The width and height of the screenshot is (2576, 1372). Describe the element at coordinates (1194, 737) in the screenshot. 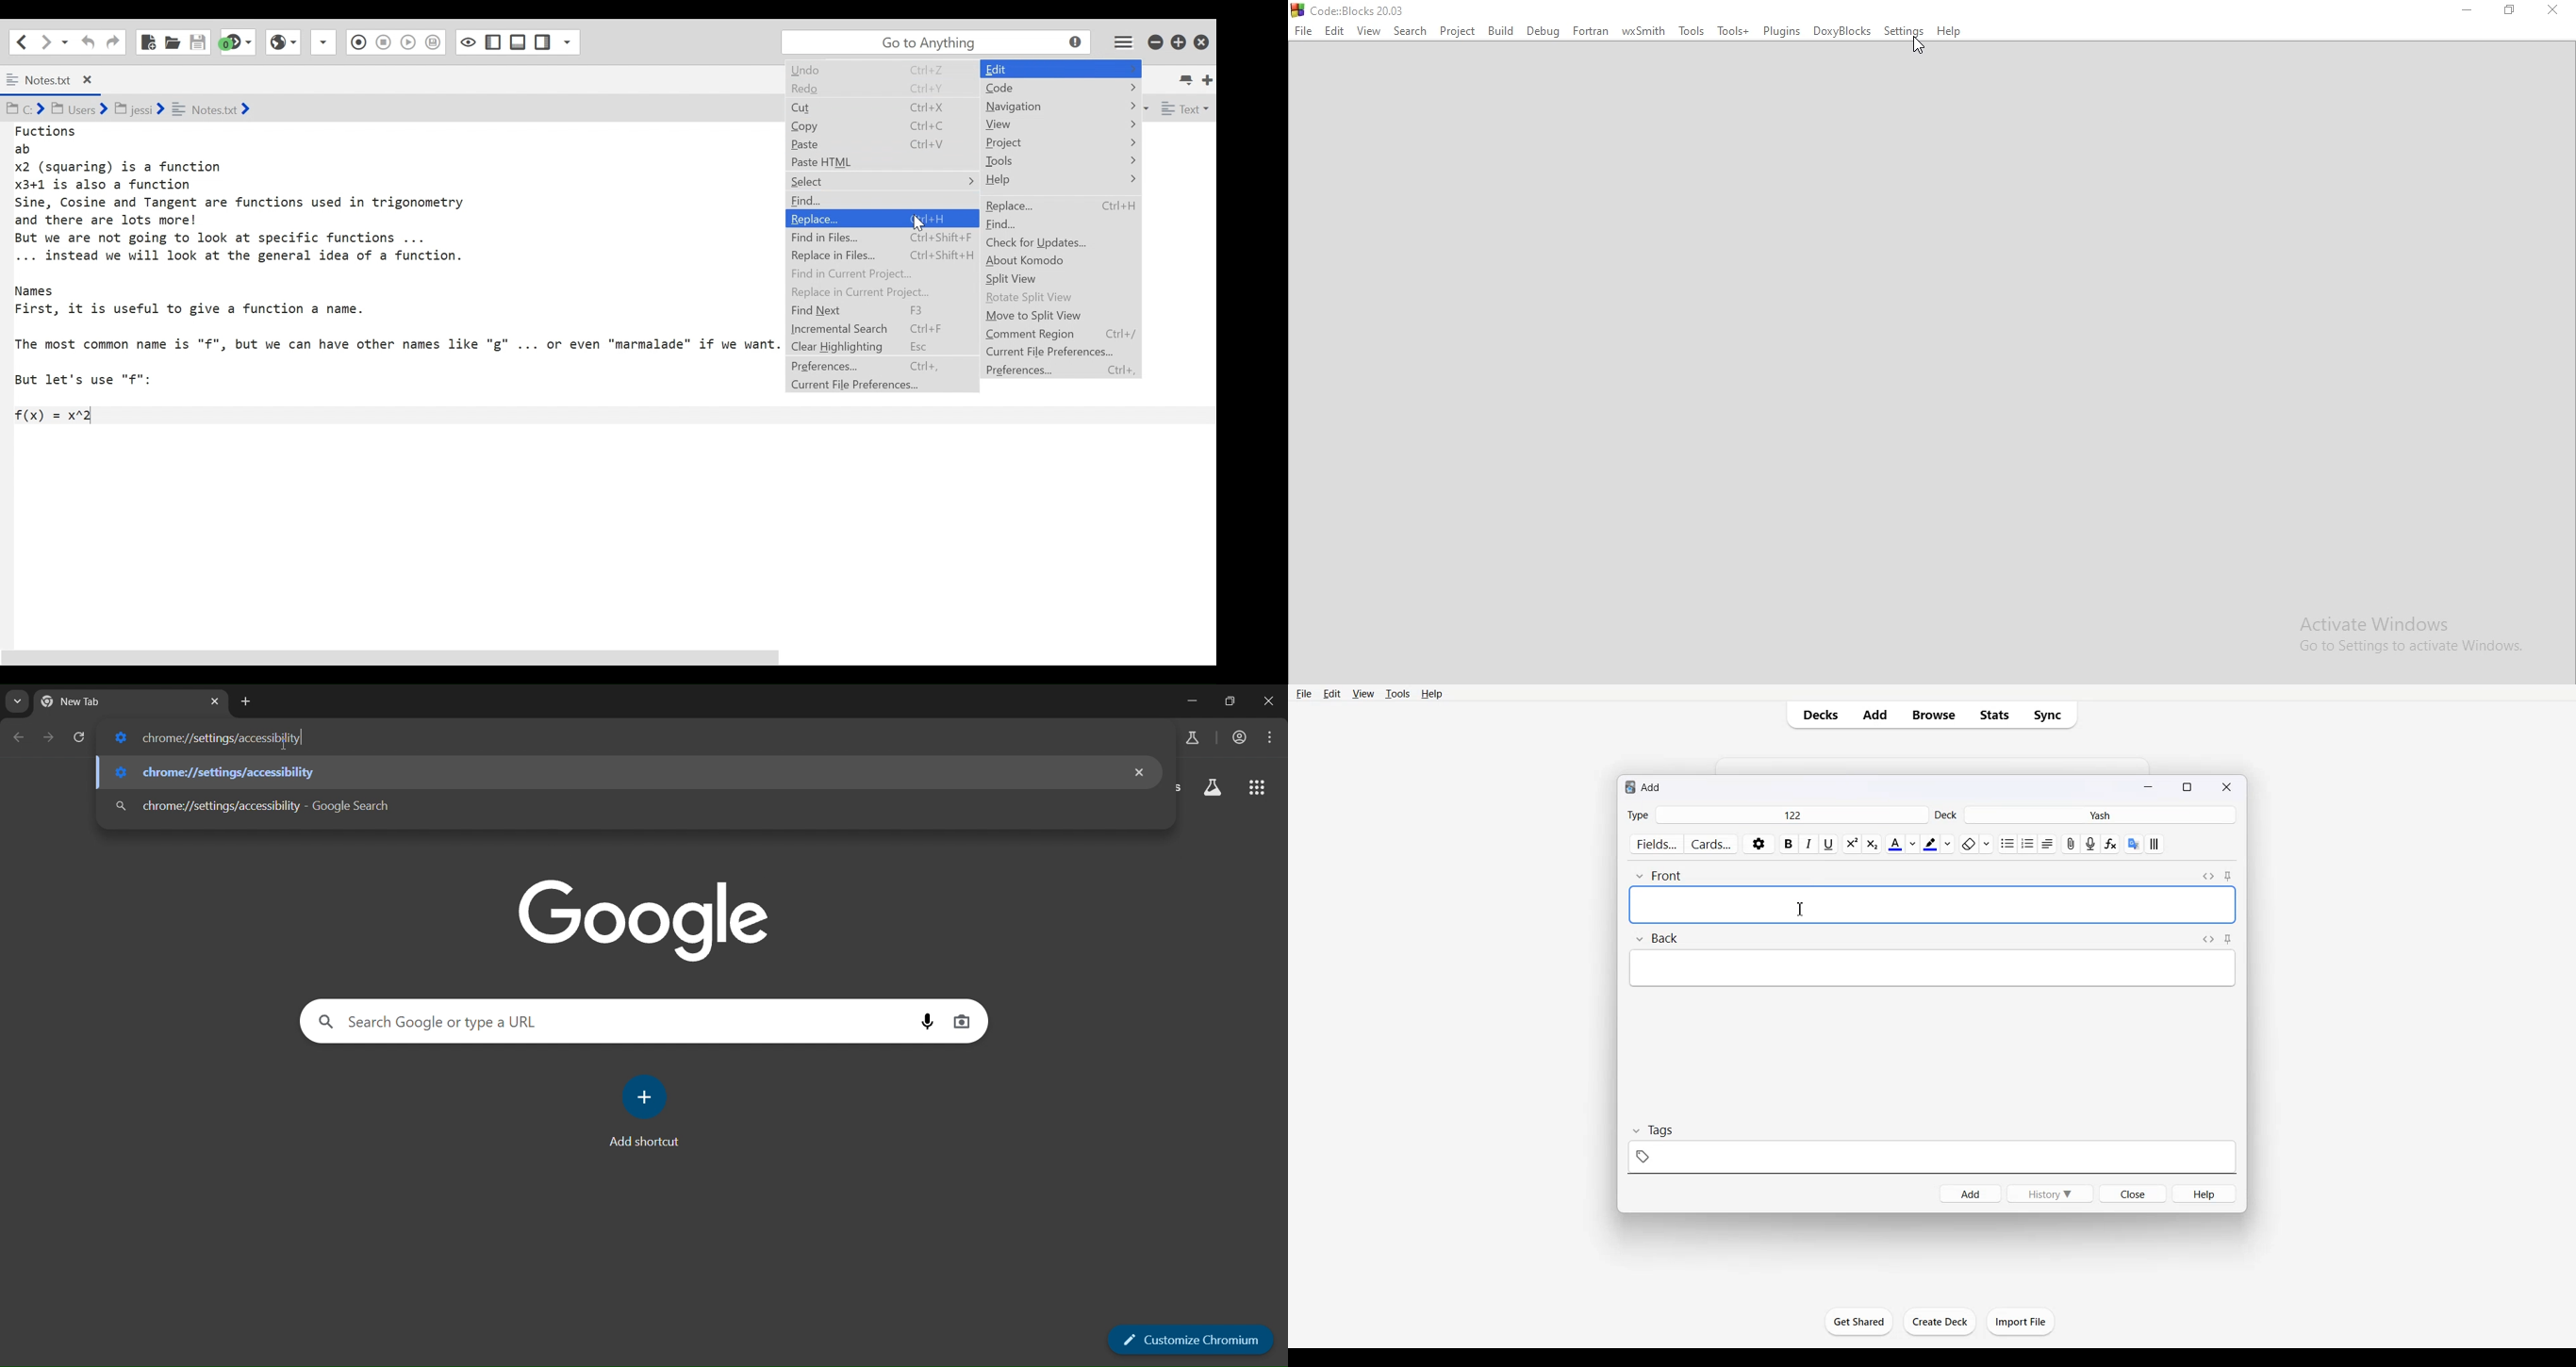

I see `search labs` at that location.